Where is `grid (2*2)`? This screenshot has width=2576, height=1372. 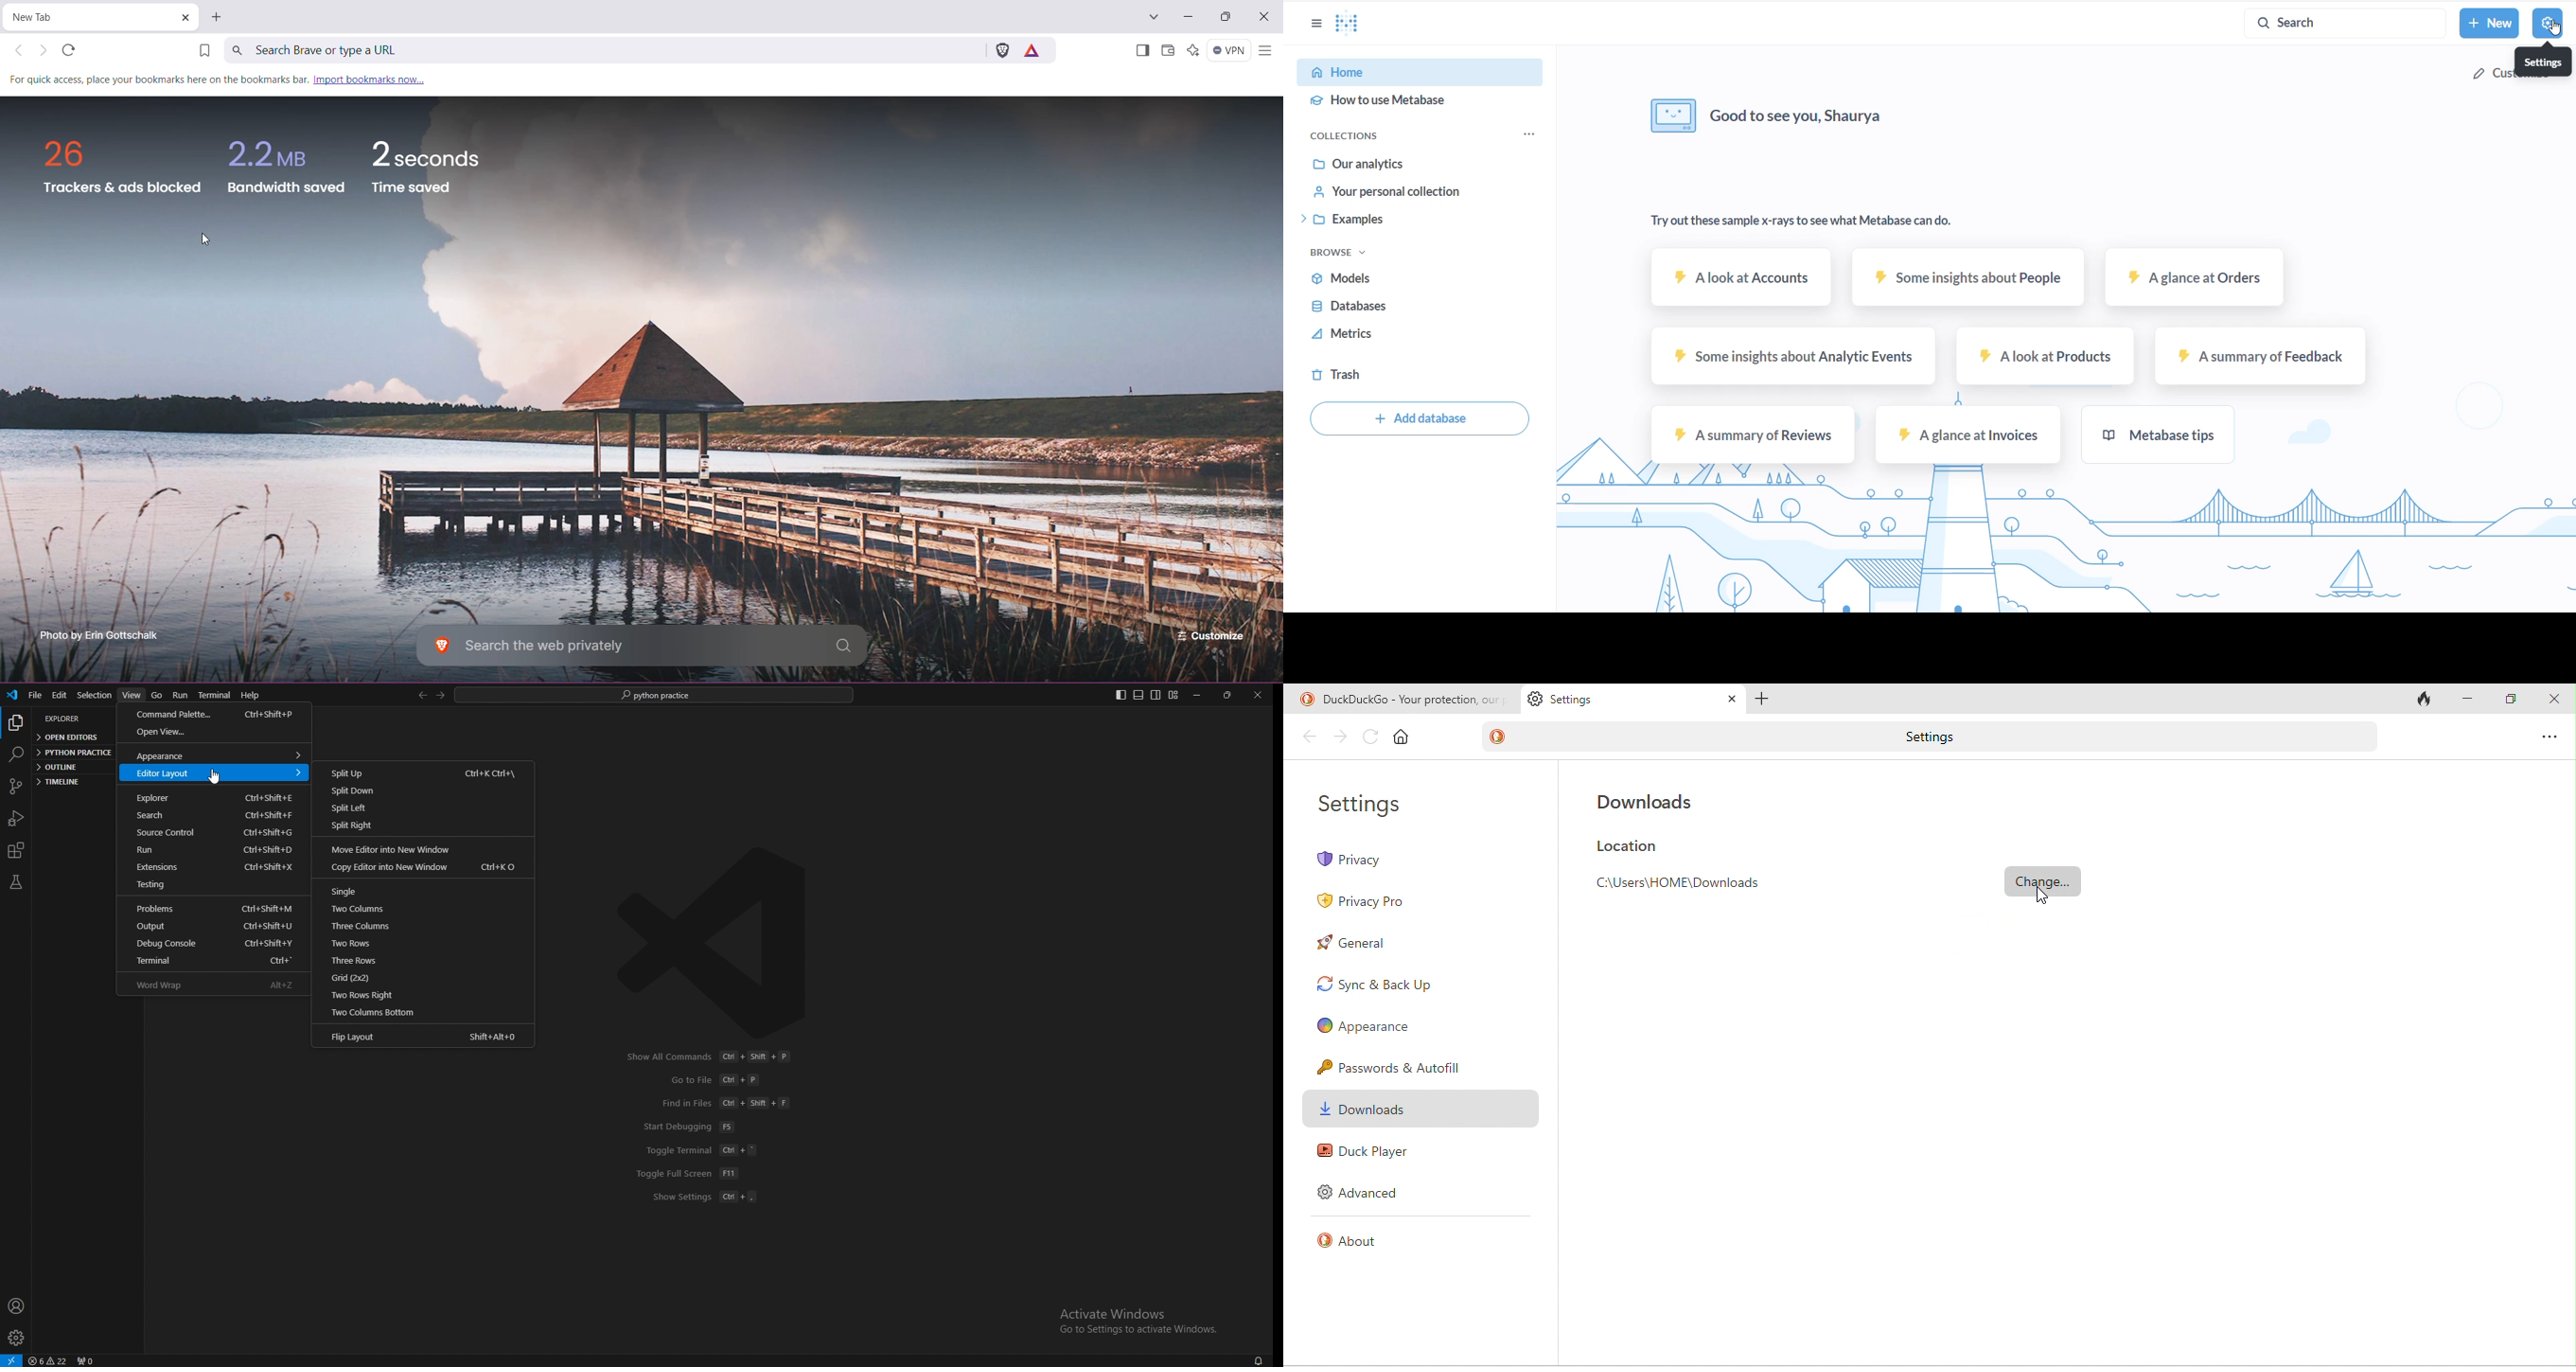 grid (2*2) is located at coordinates (418, 978).